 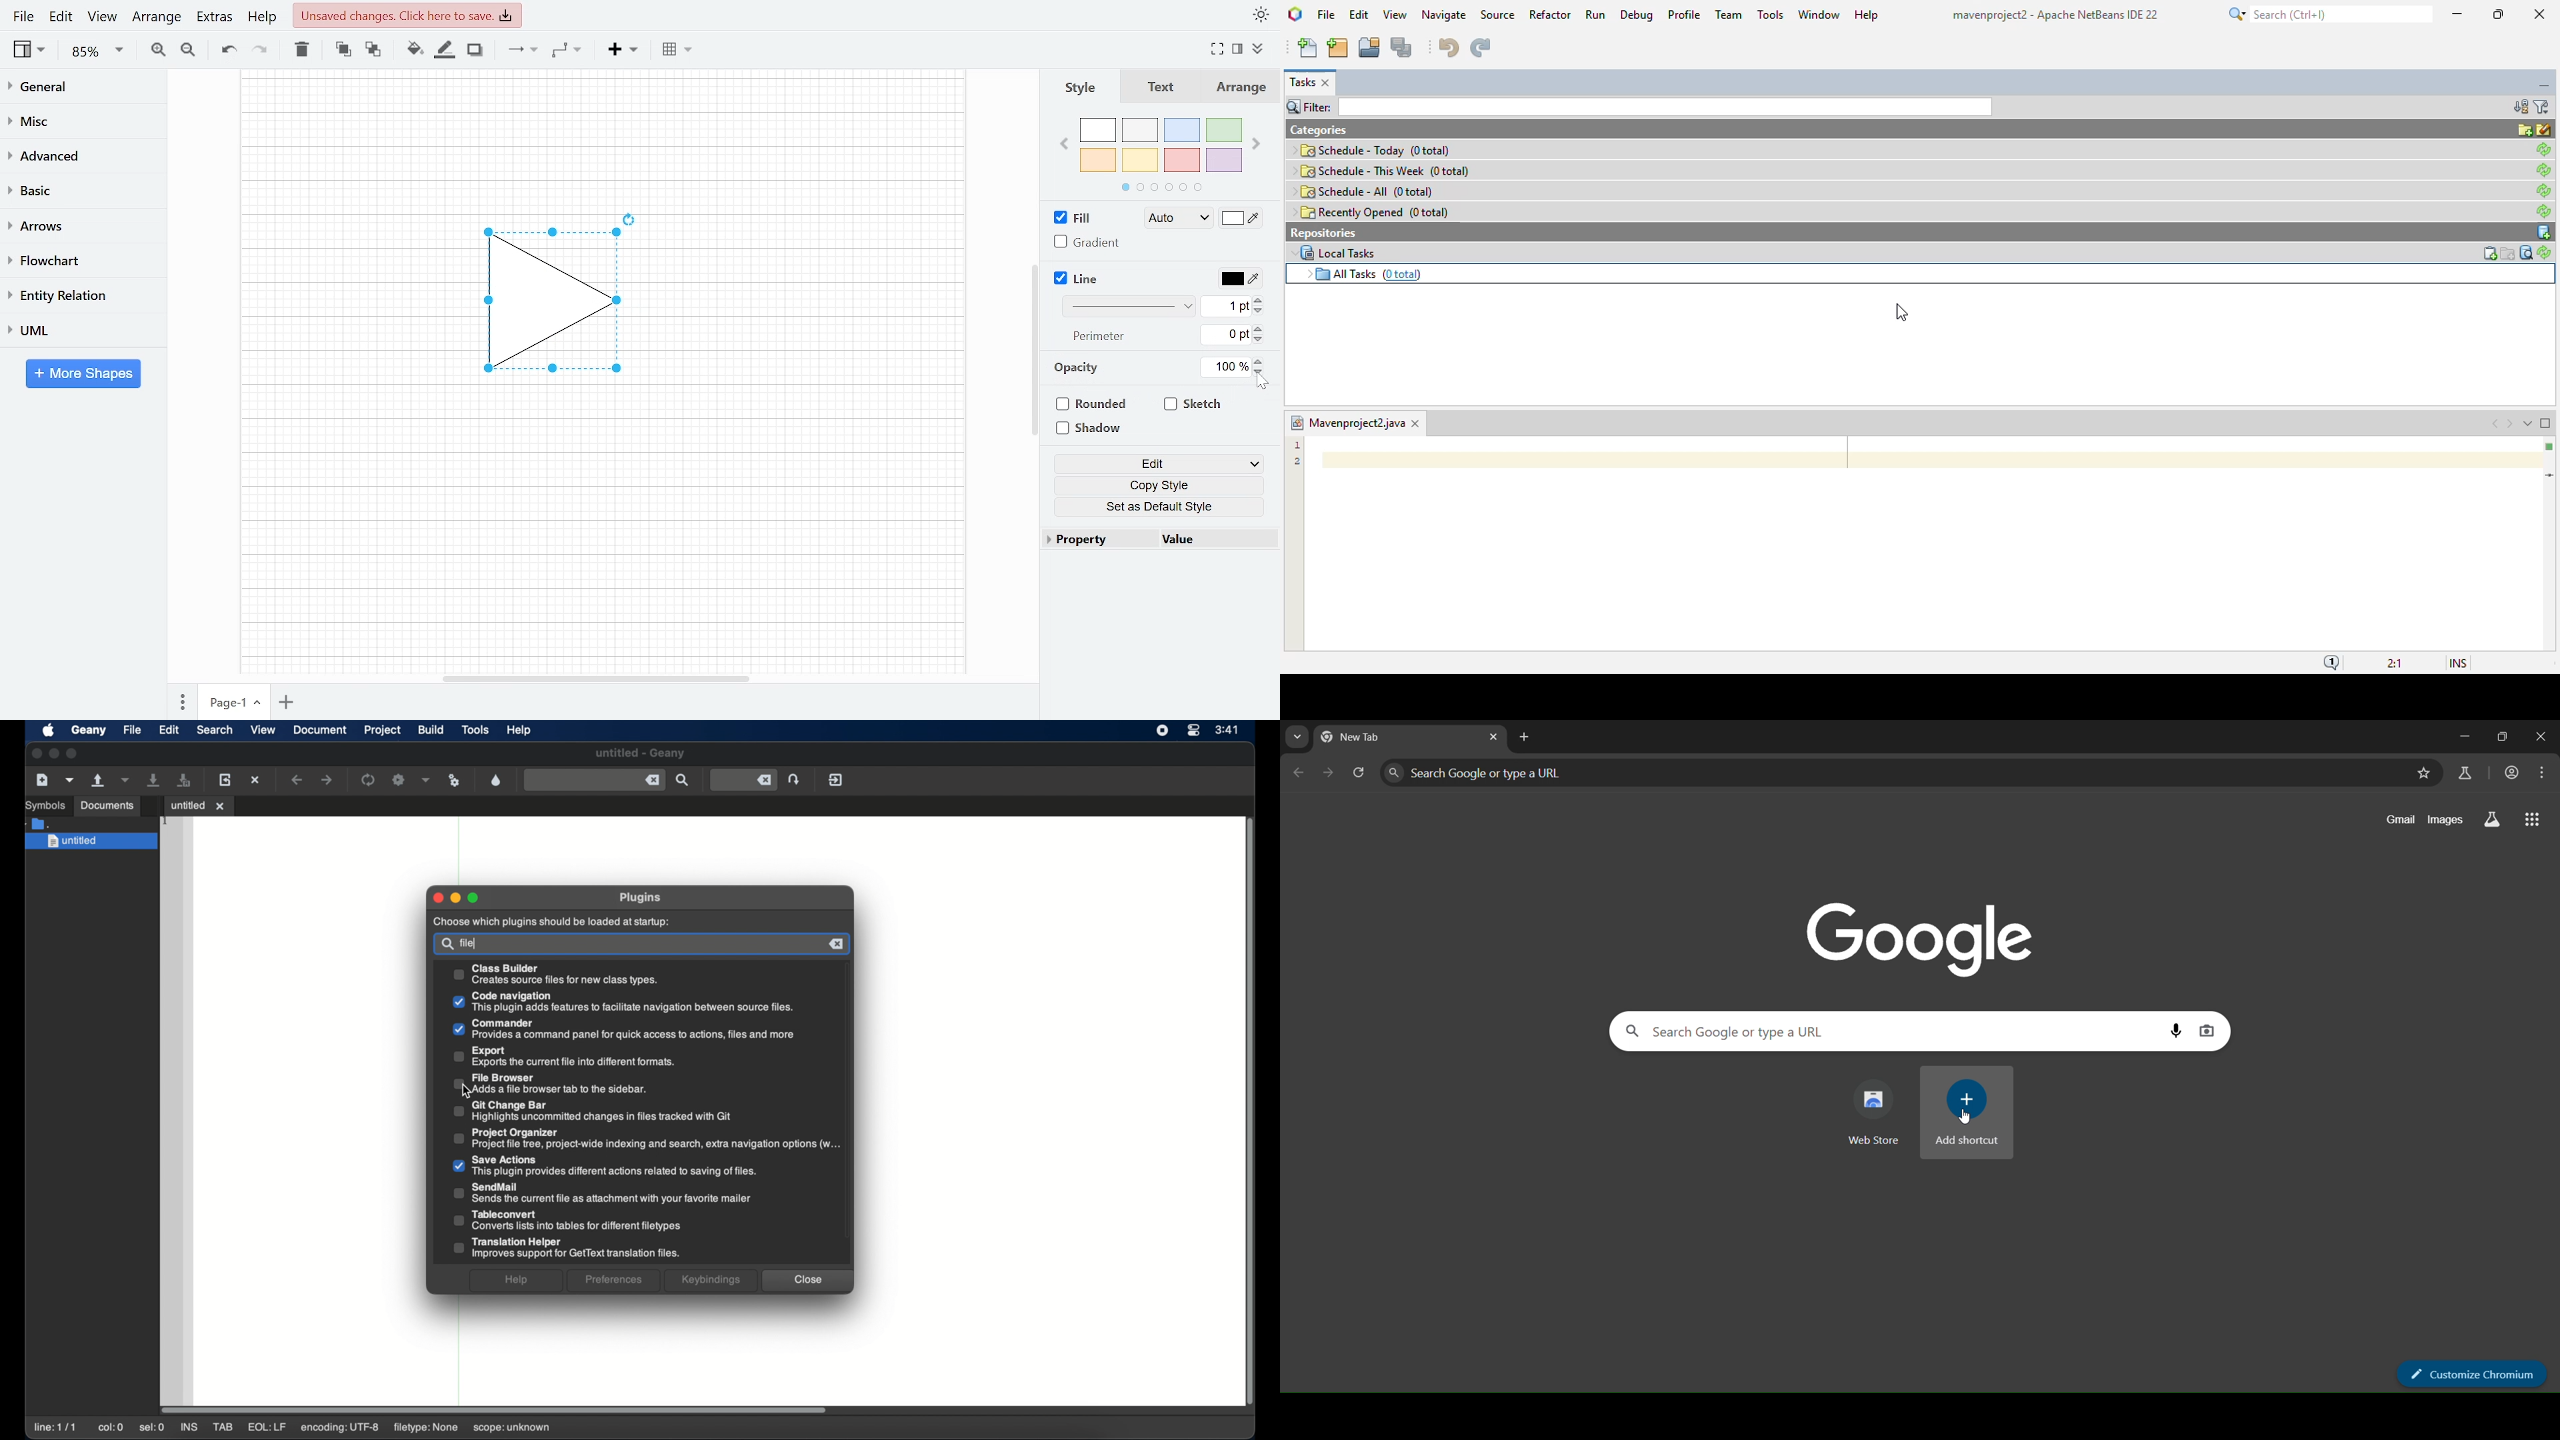 What do you see at coordinates (1298, 776) in the screenshot?
I see `go back one page` at bounding box center [1298, 776].